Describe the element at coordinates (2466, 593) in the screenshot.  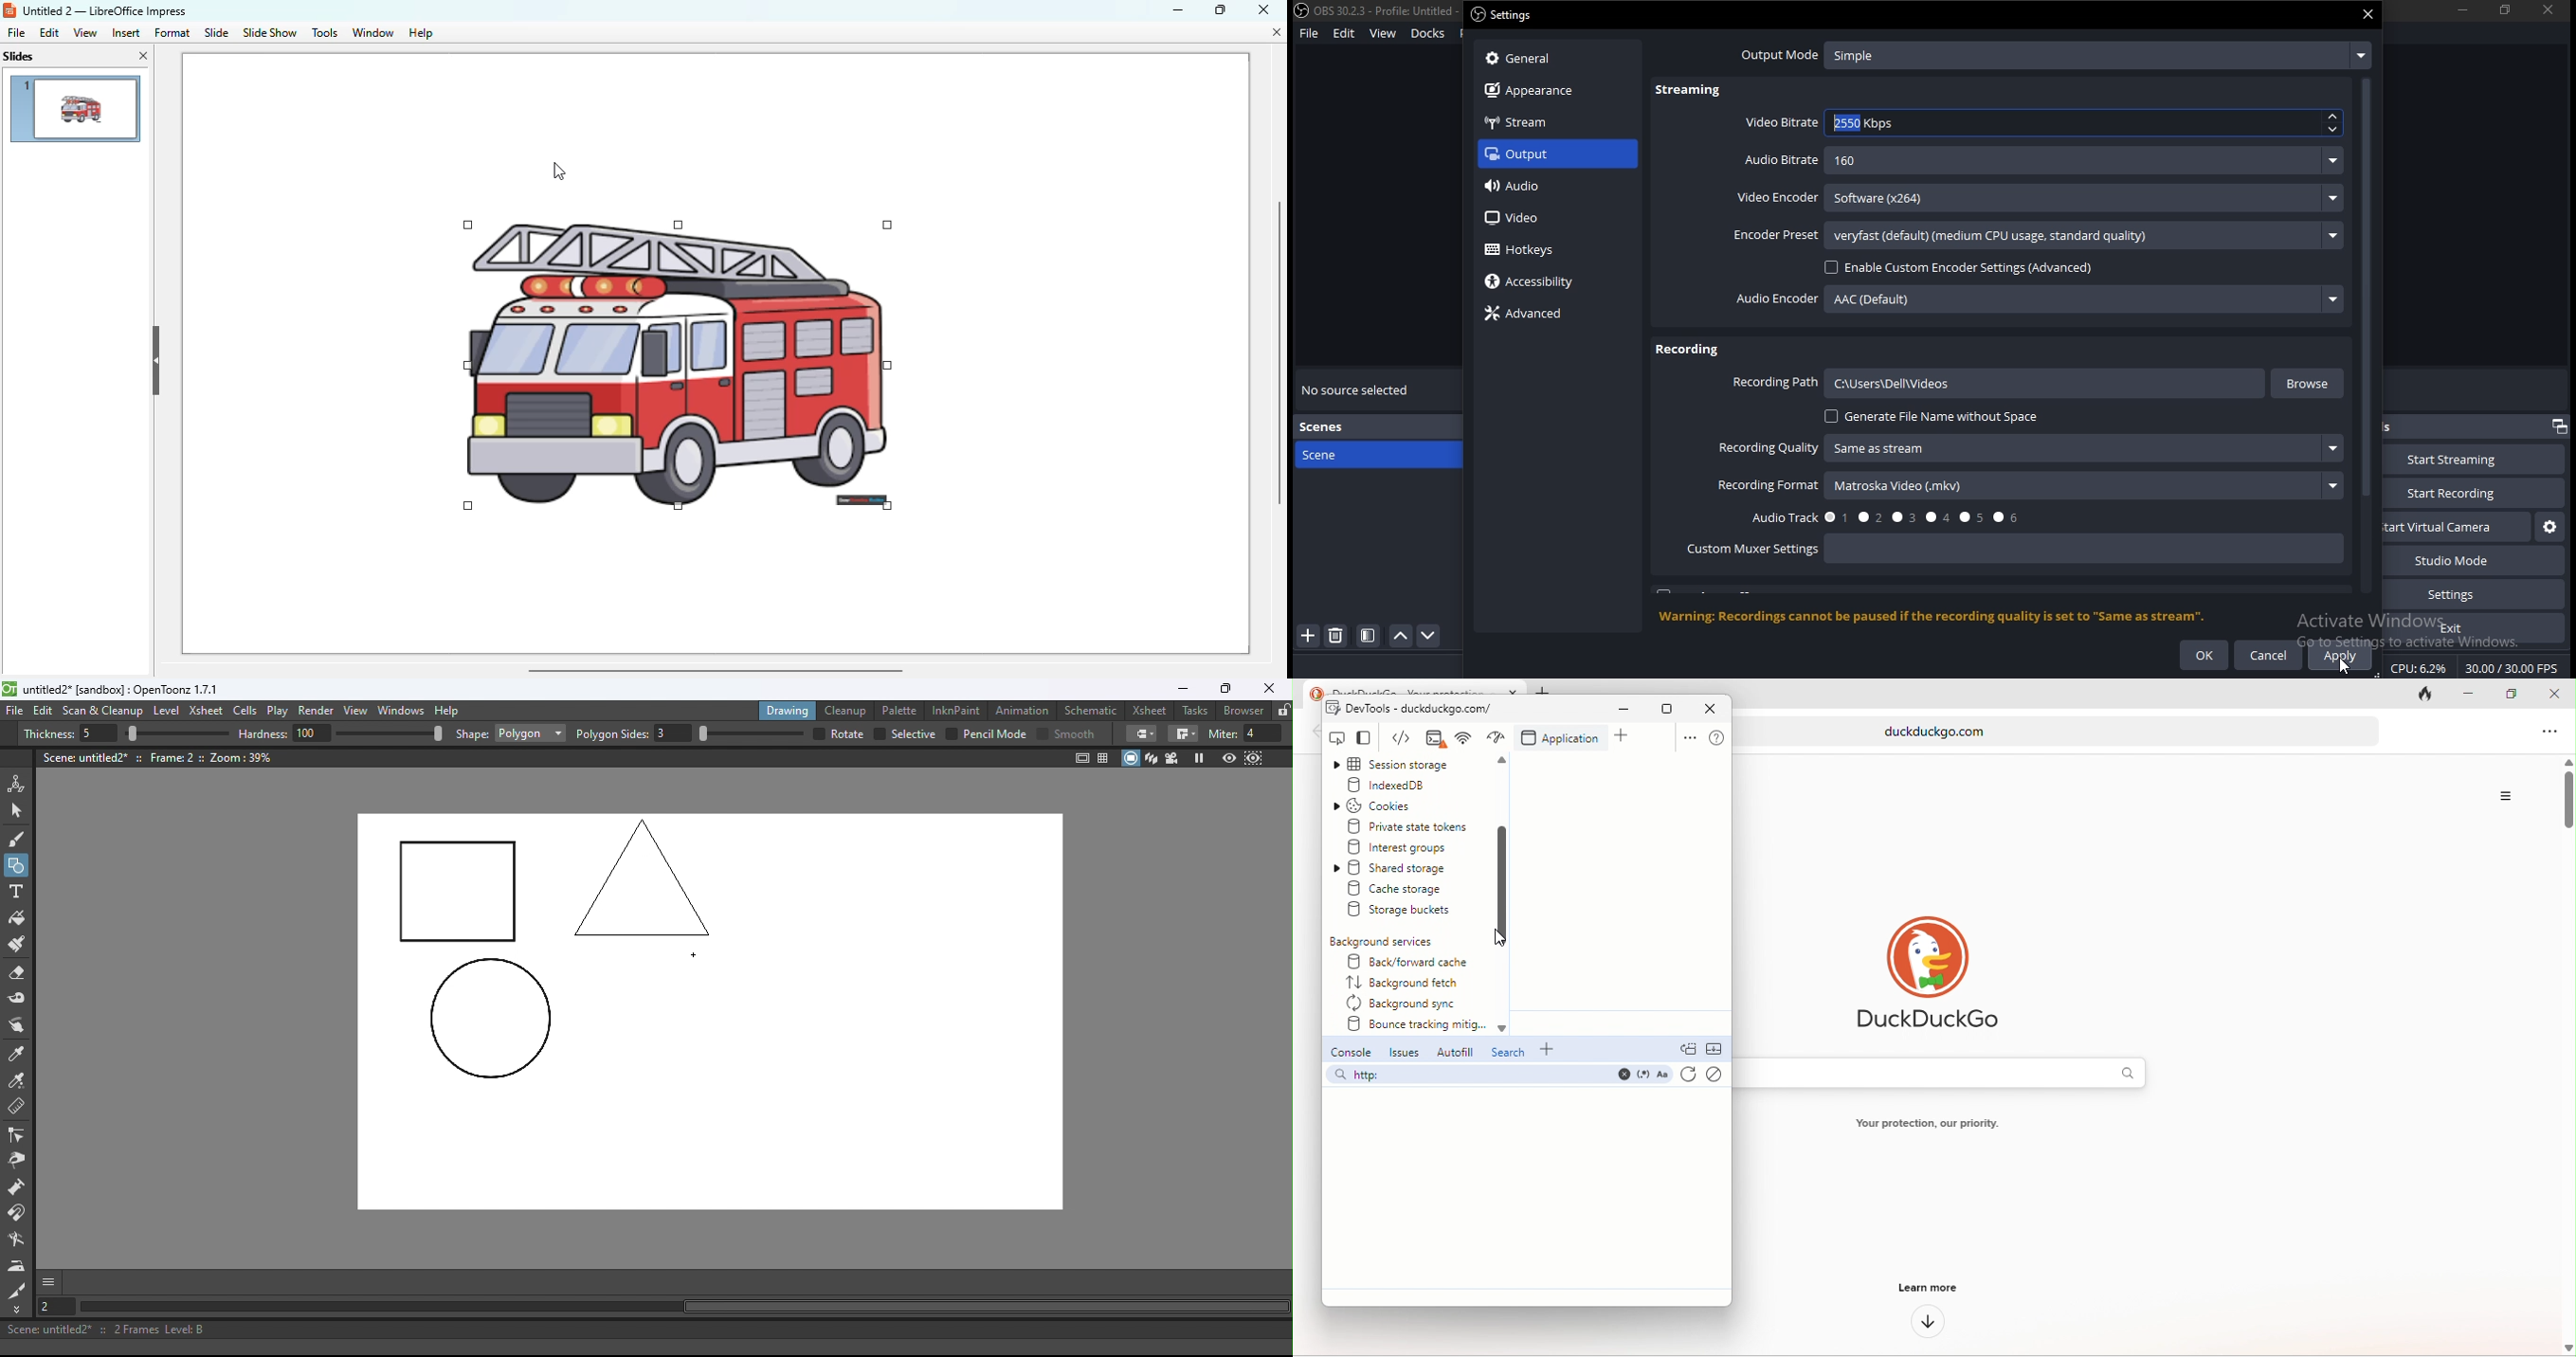
I see `settings` at that location.